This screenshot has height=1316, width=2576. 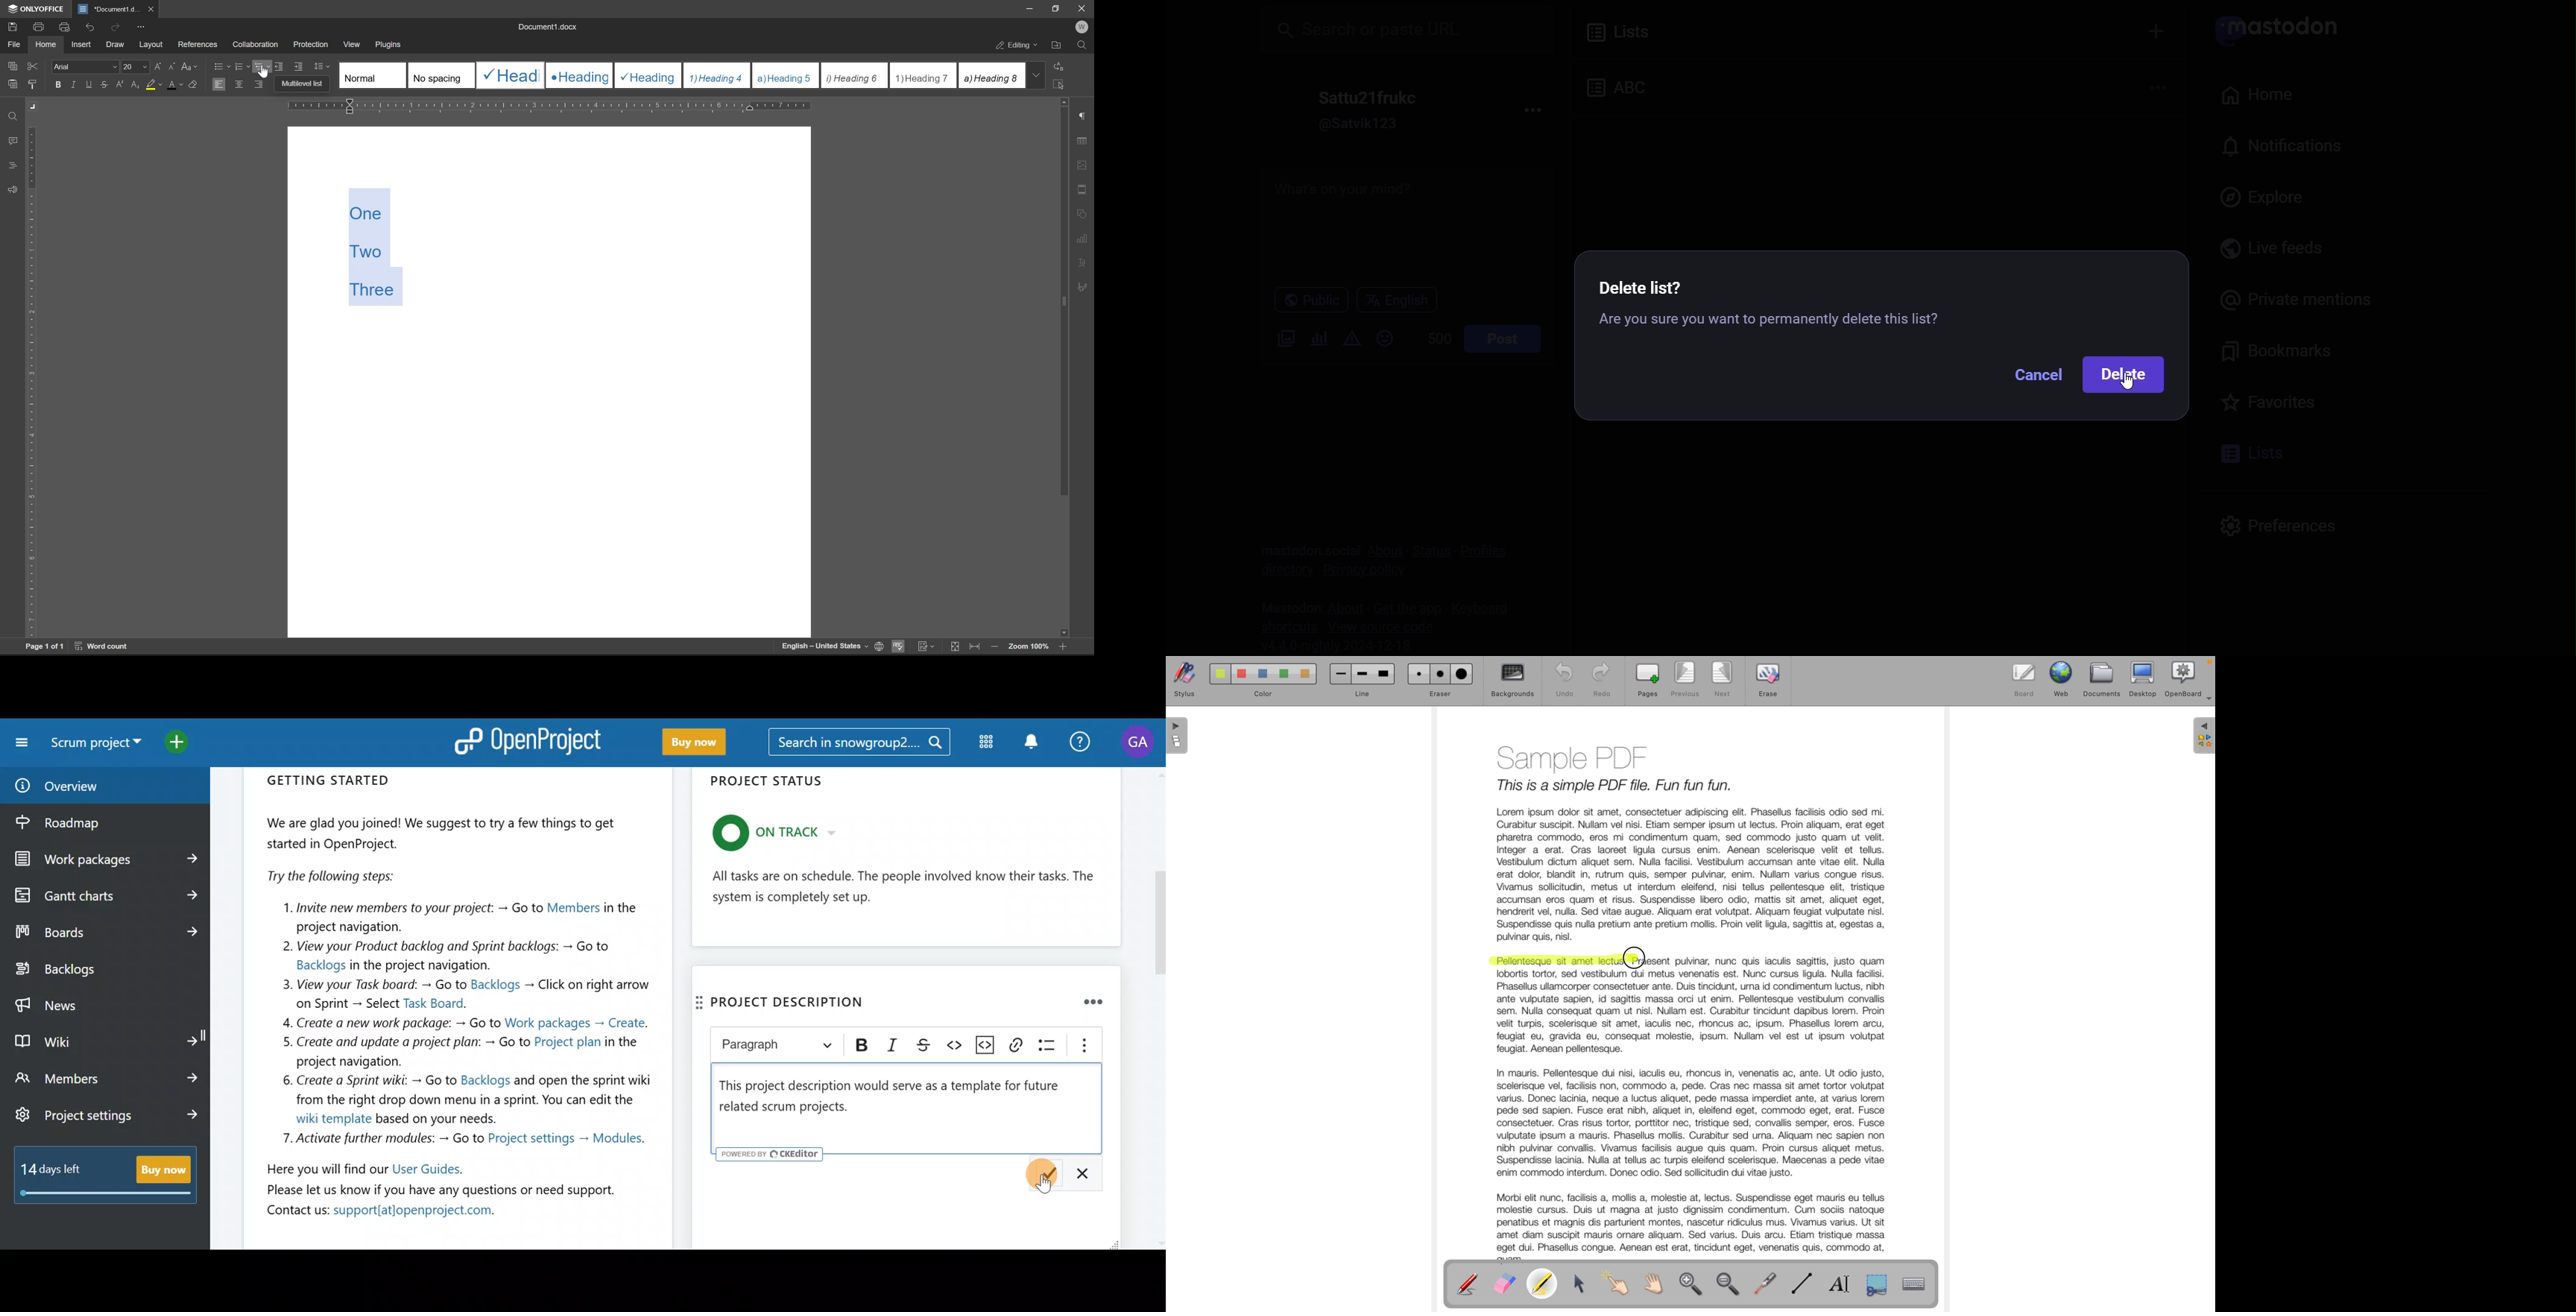 I want to click on superscript, so click(x=121, y=84).